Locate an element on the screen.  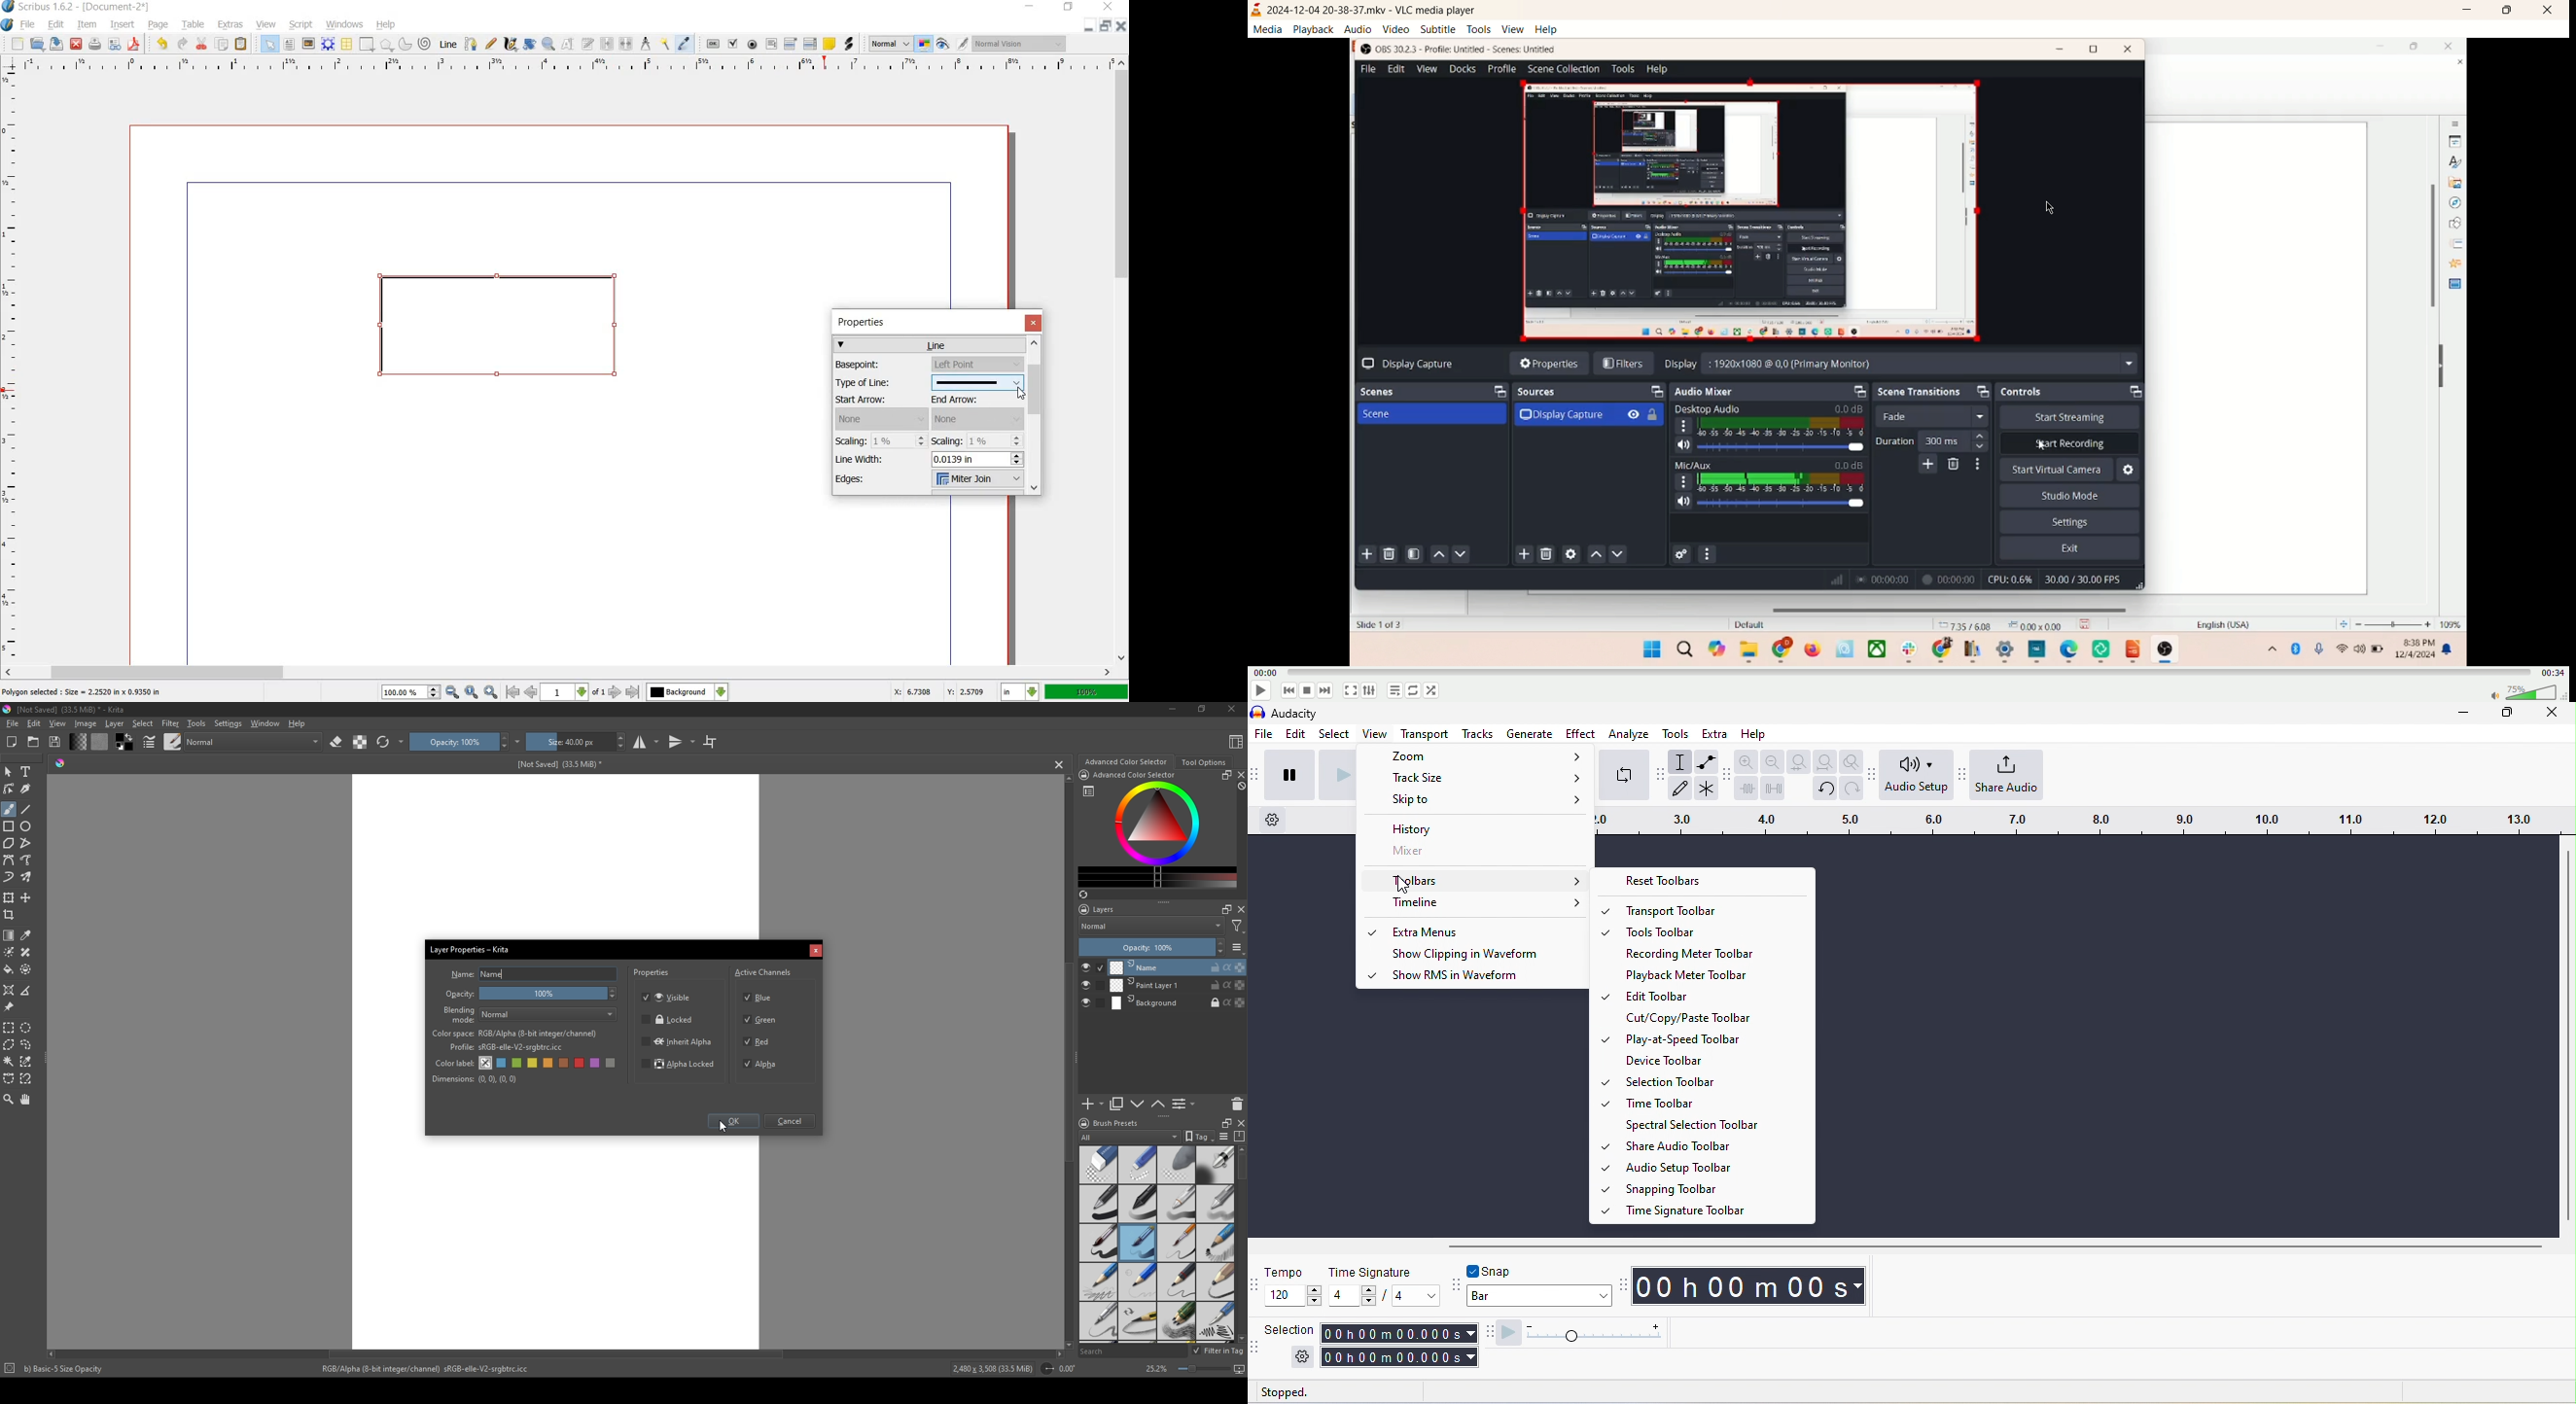
EDIT IN PREVIEW MODE is located at coordinates (965, 44).